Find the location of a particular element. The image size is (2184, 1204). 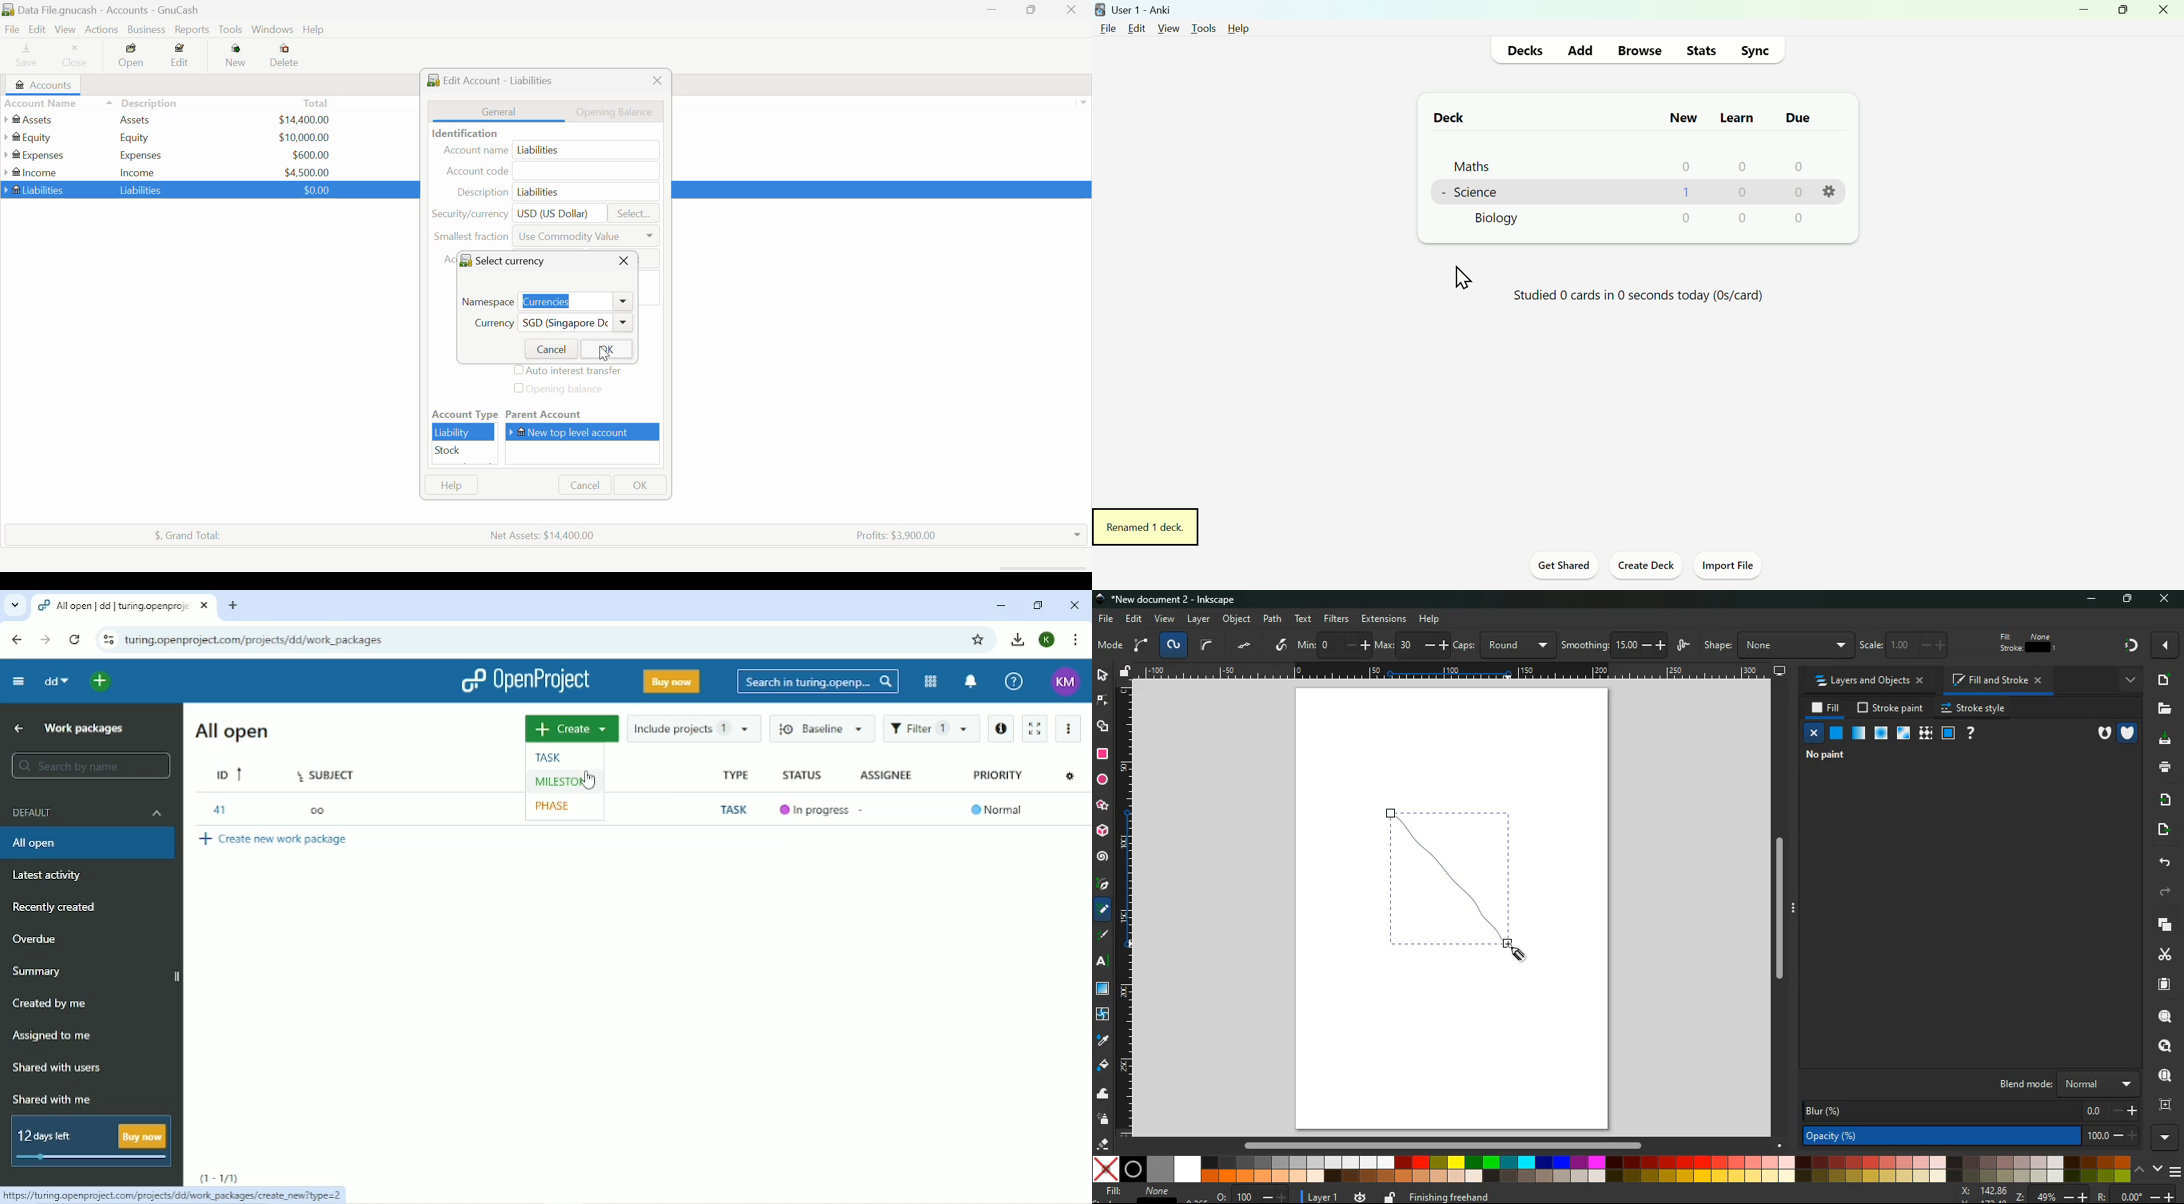

arc is located at coordinates (1141, 646).